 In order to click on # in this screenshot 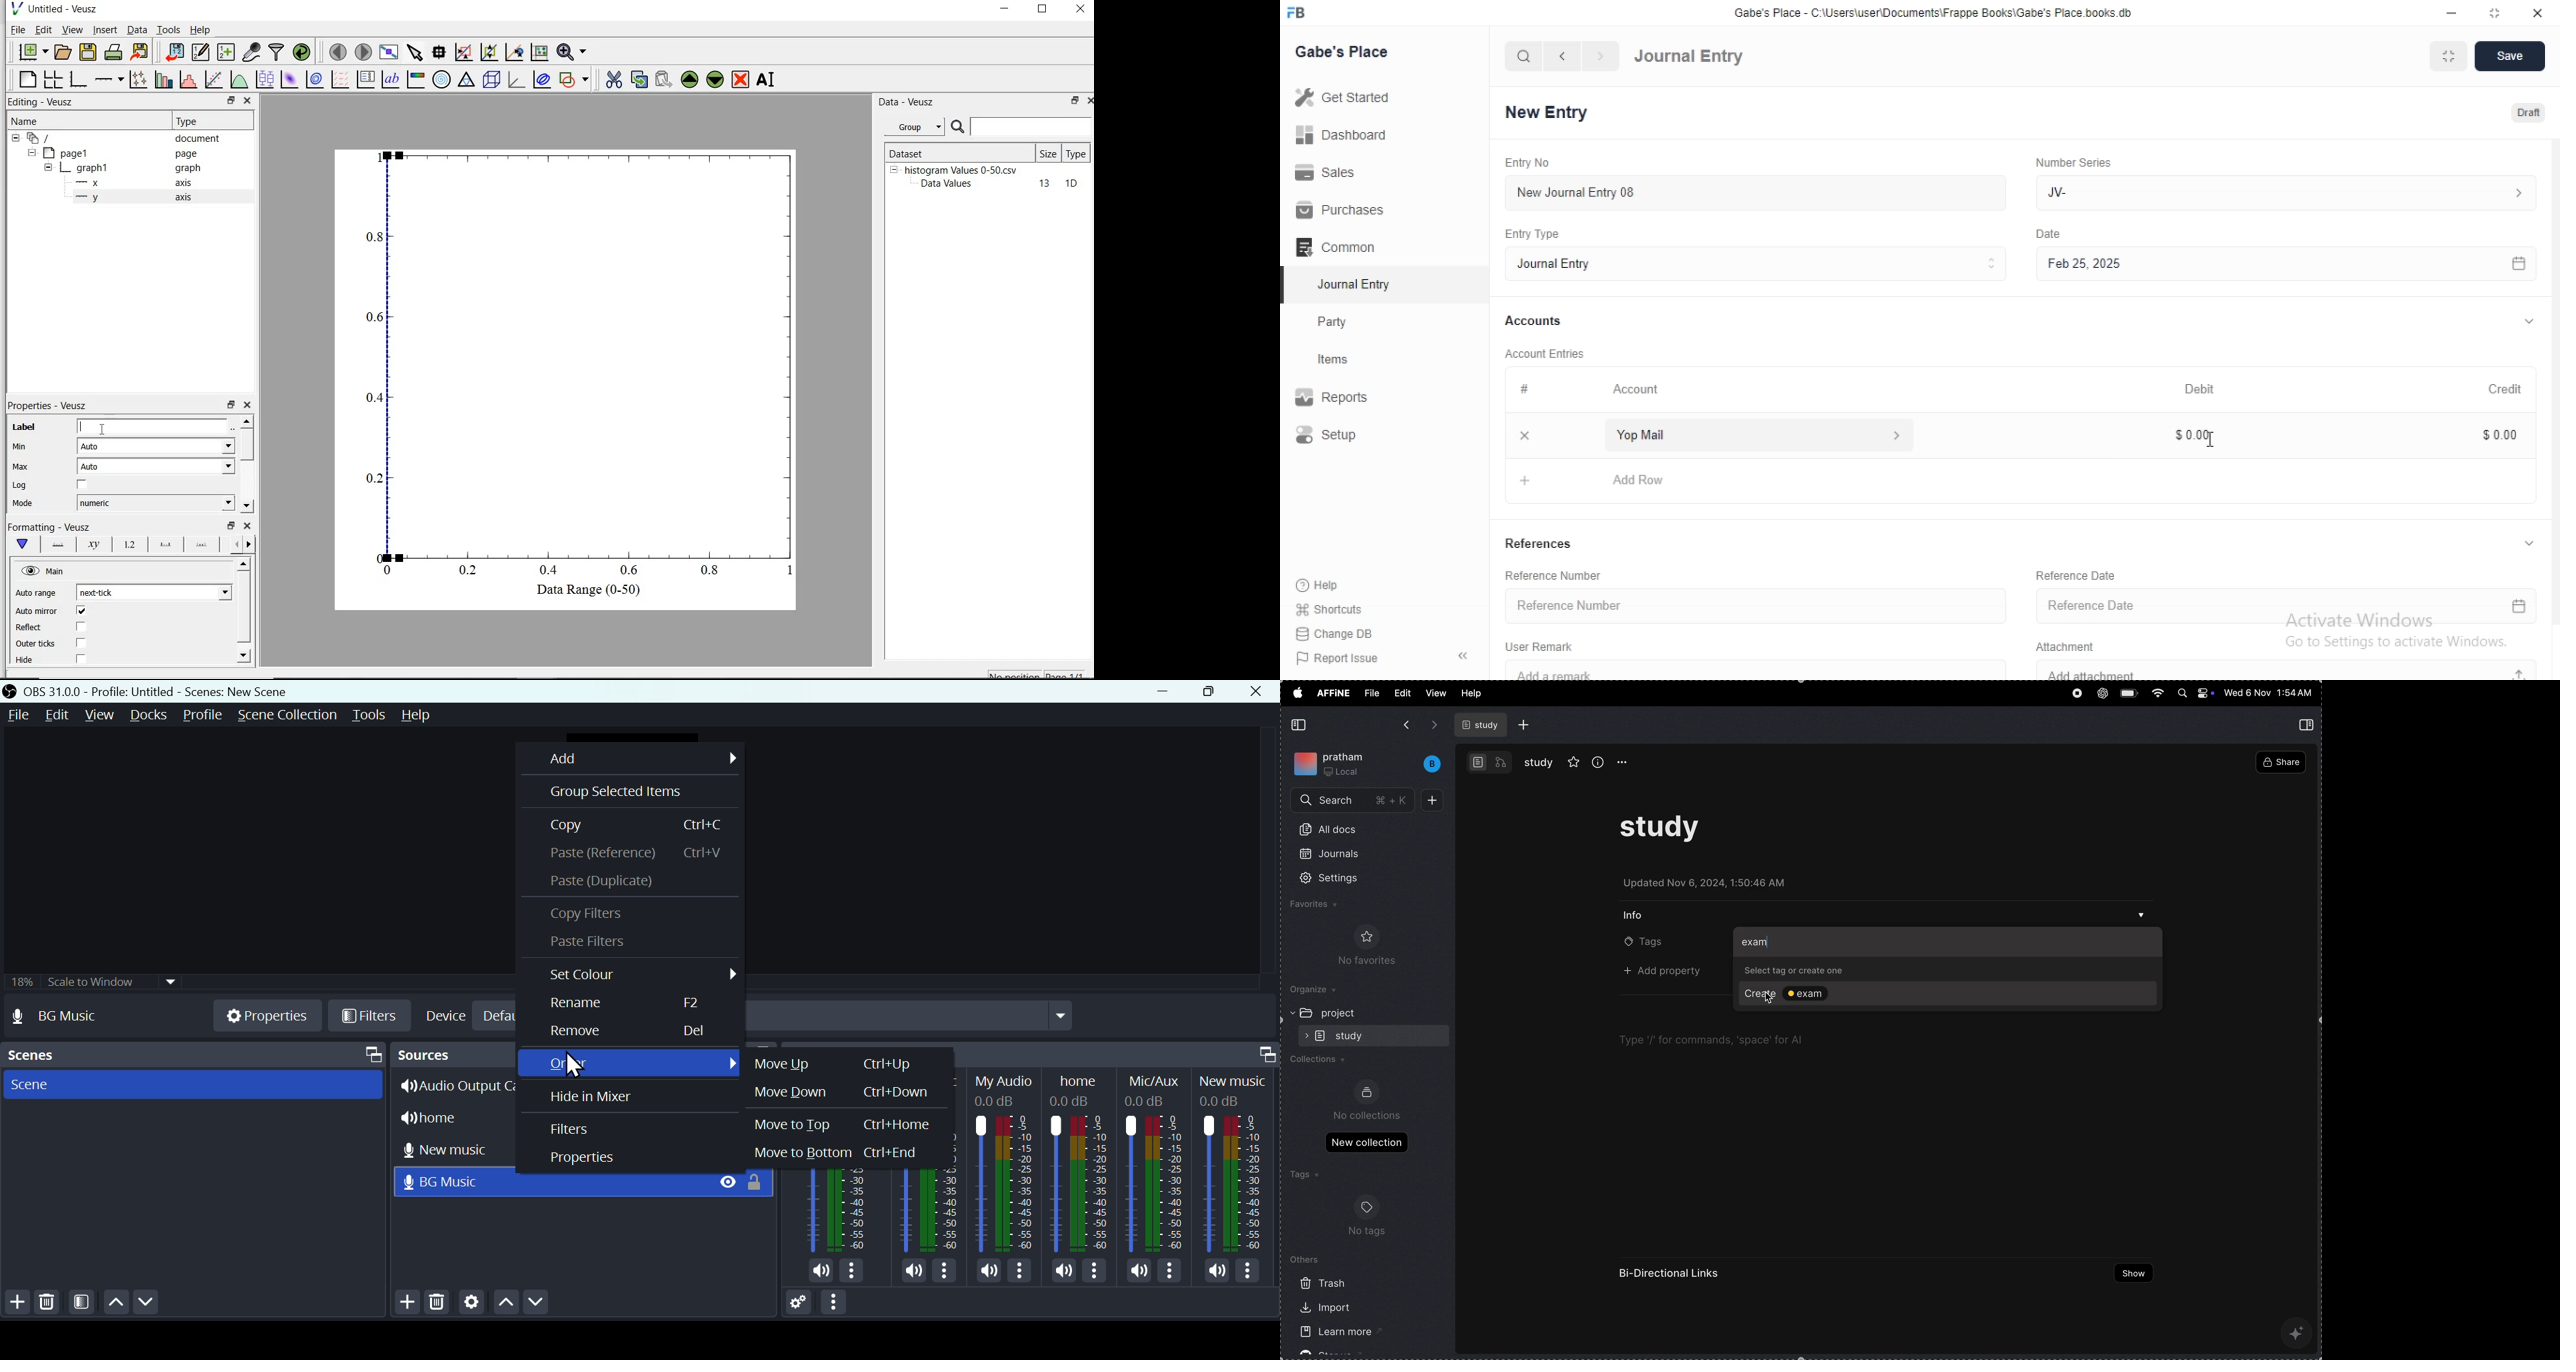, I will do `click(1523, 390)`.